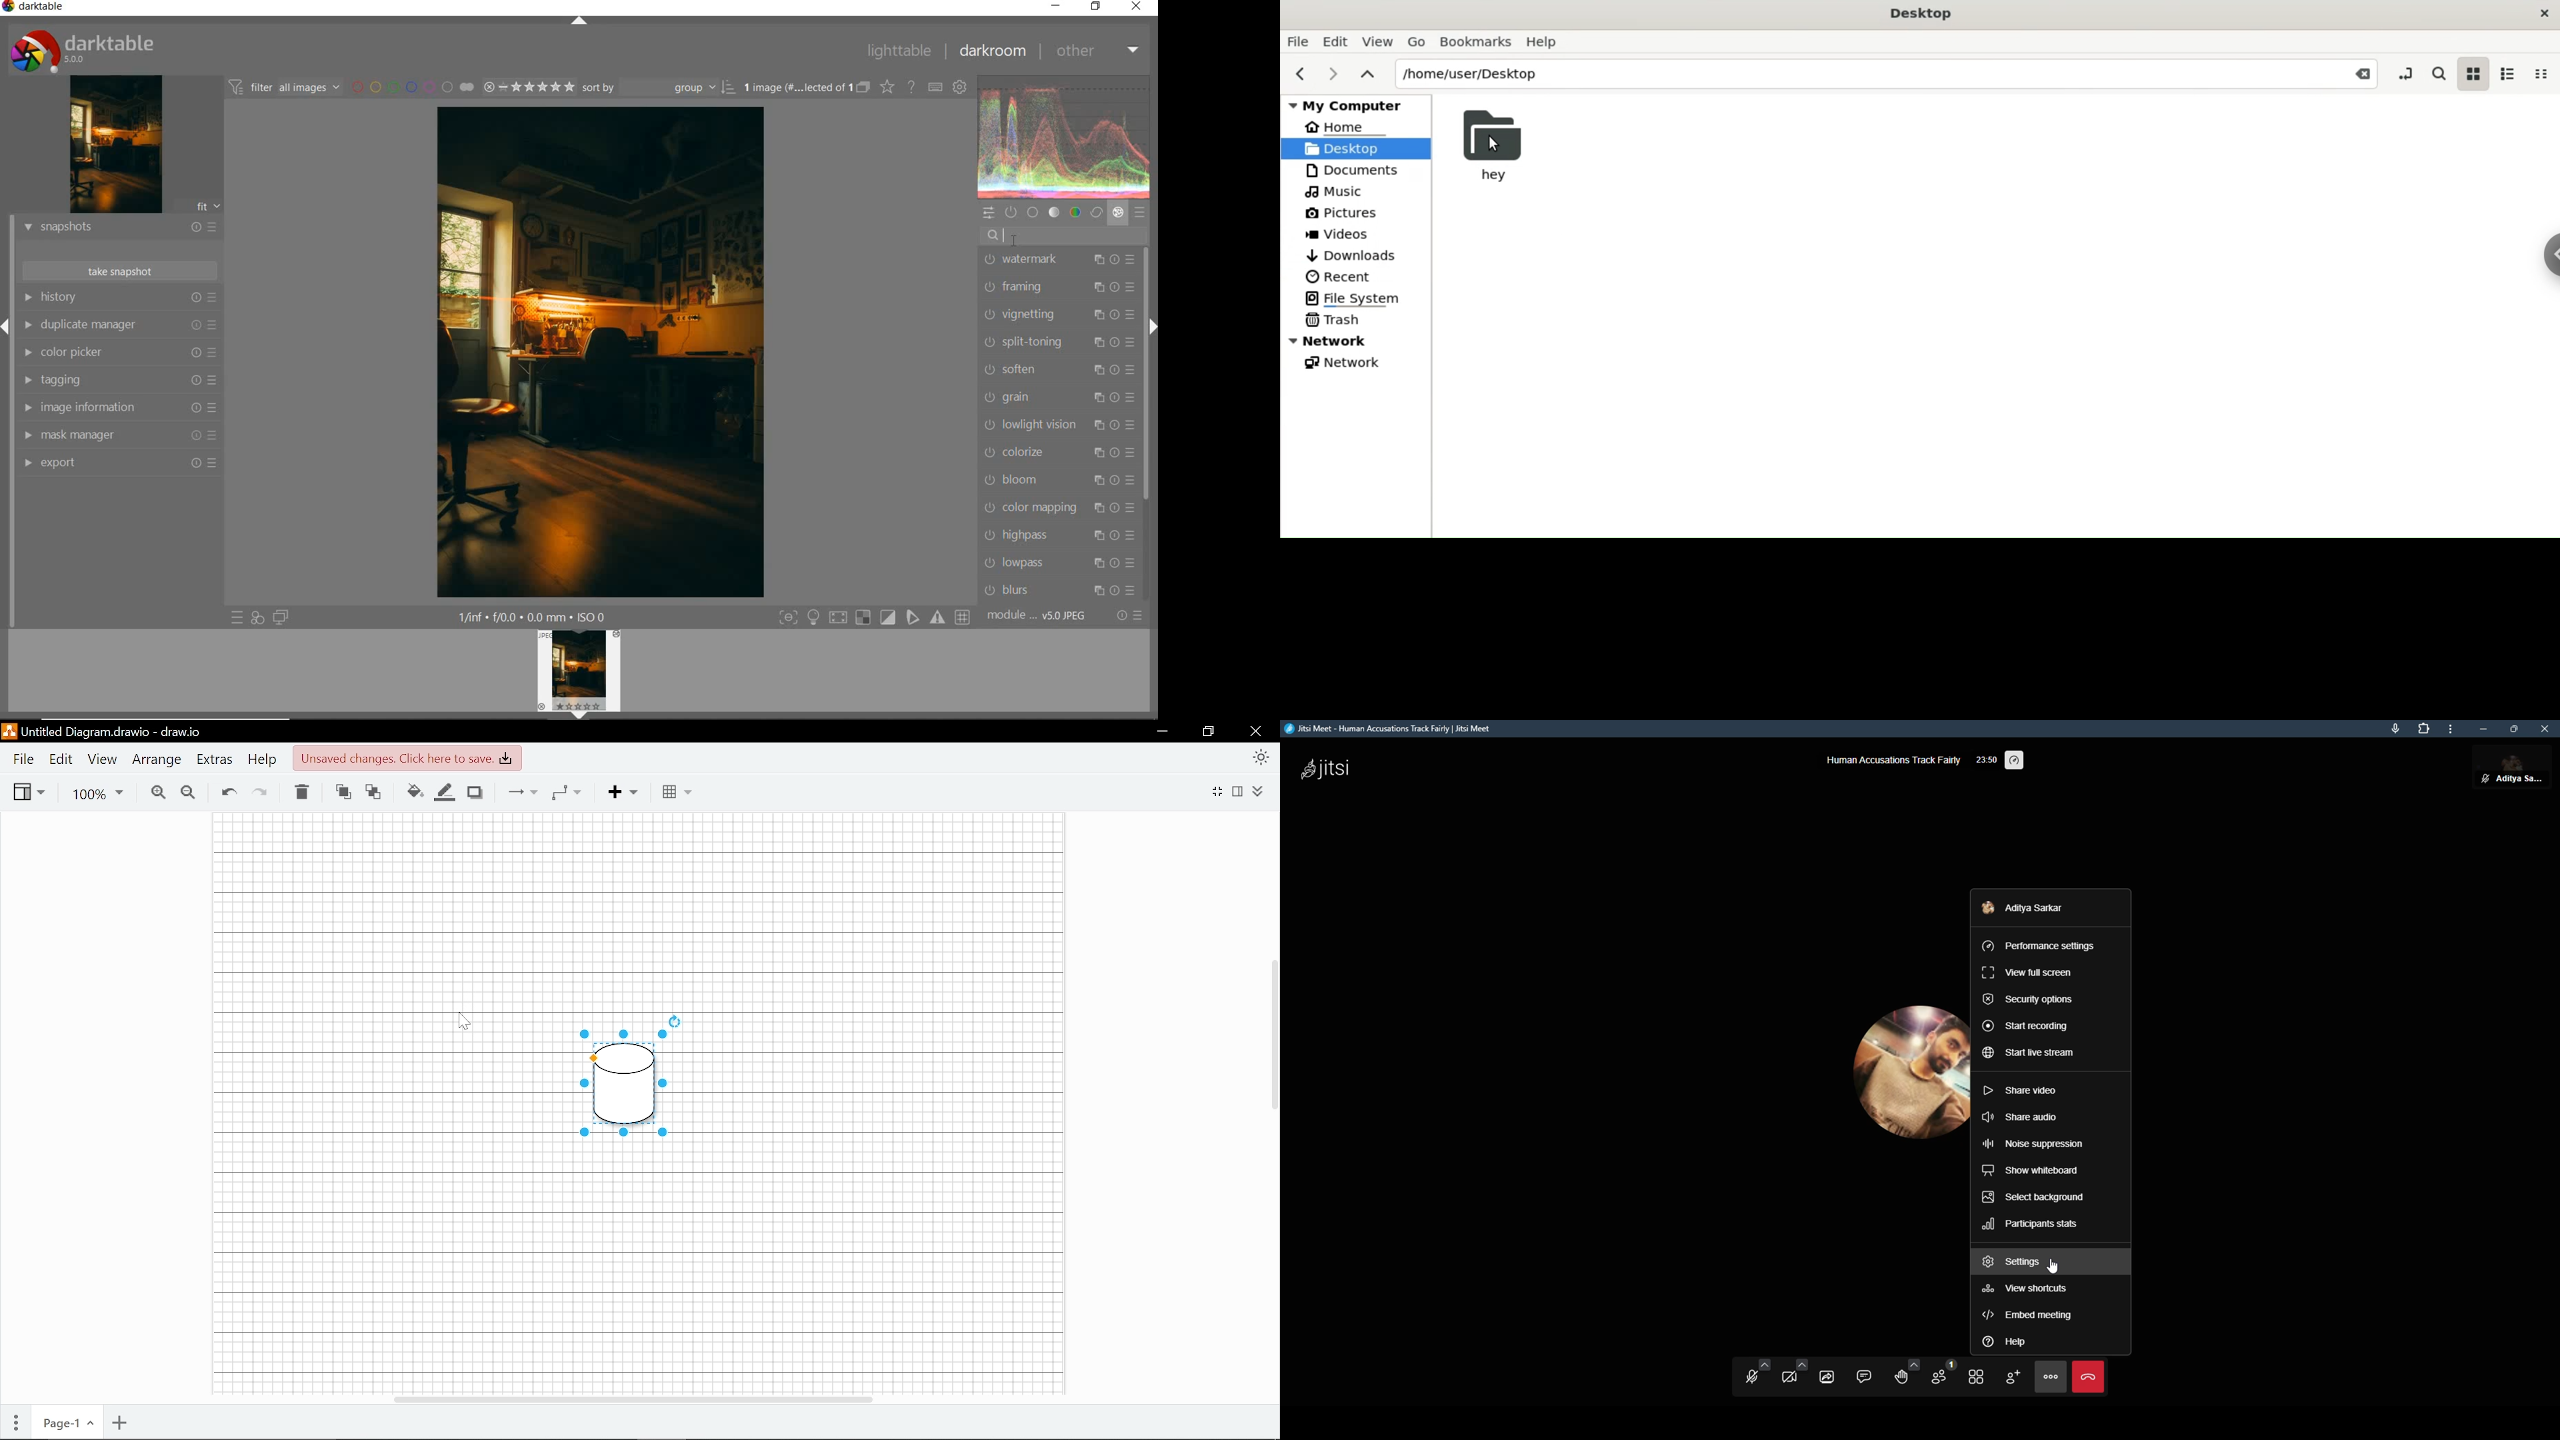 Image resolution: width=2576 pixels, height=1456 pixels. I want to click on change overlays shown on thumbnails, so click(886, 88).